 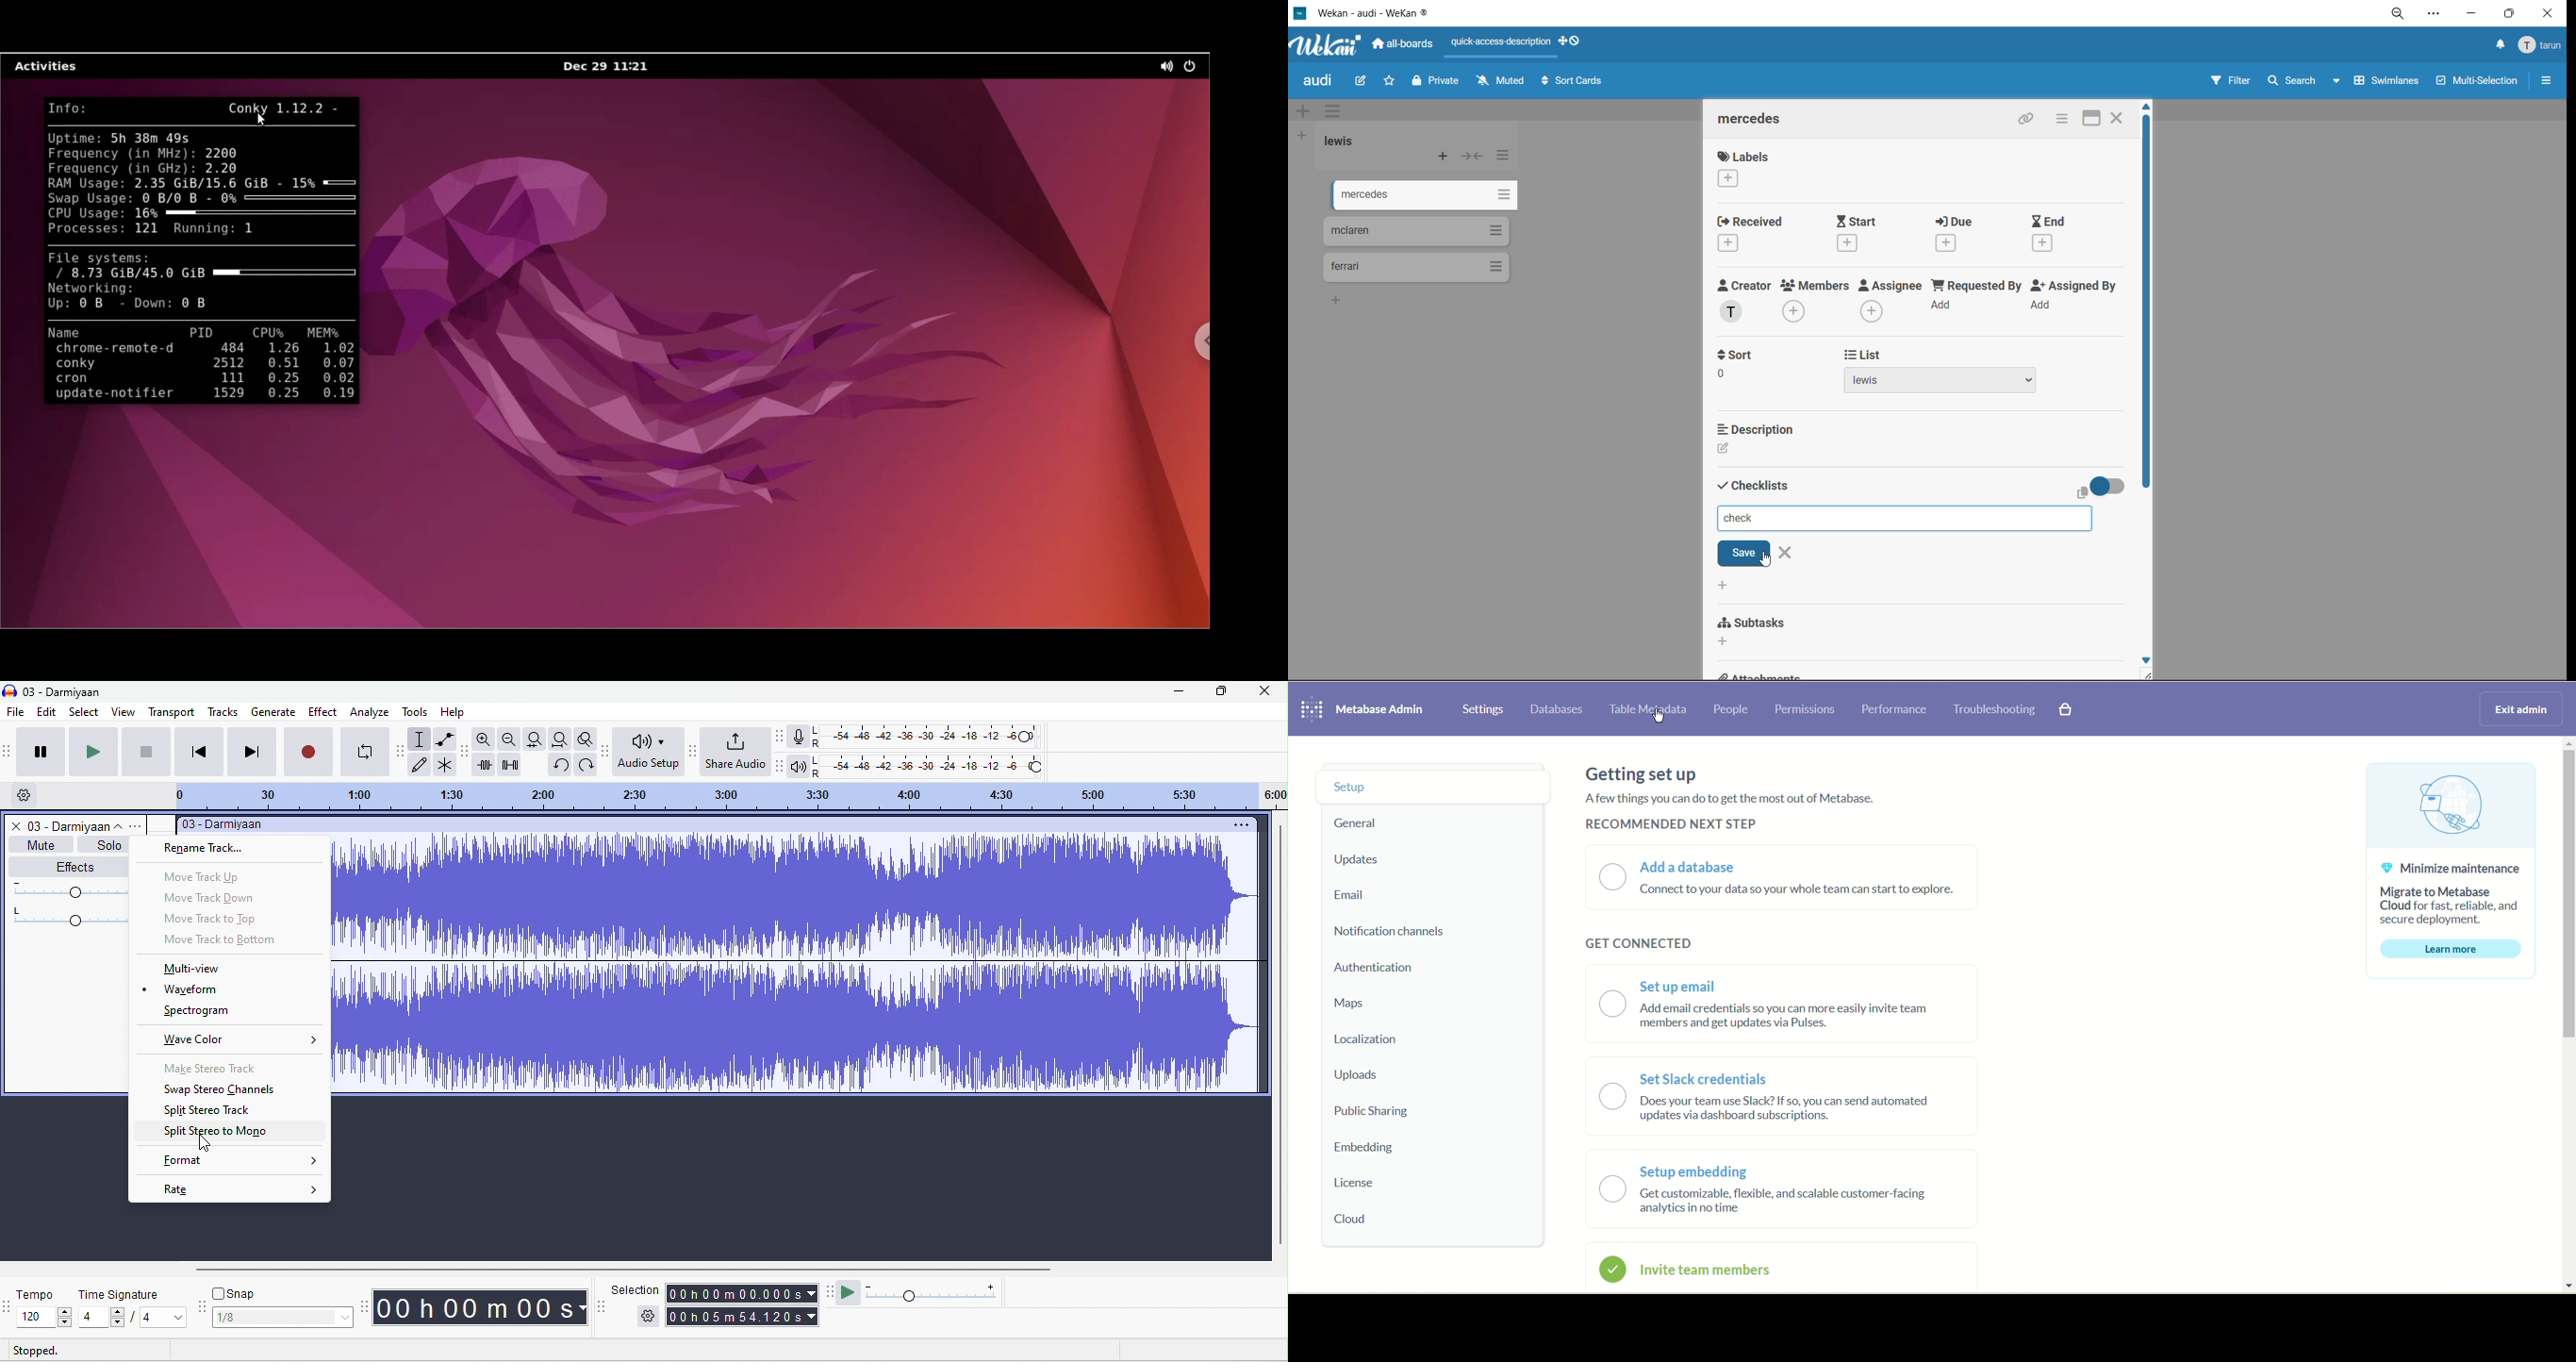 I want to click on minimize, so click(x=2471, y=16).